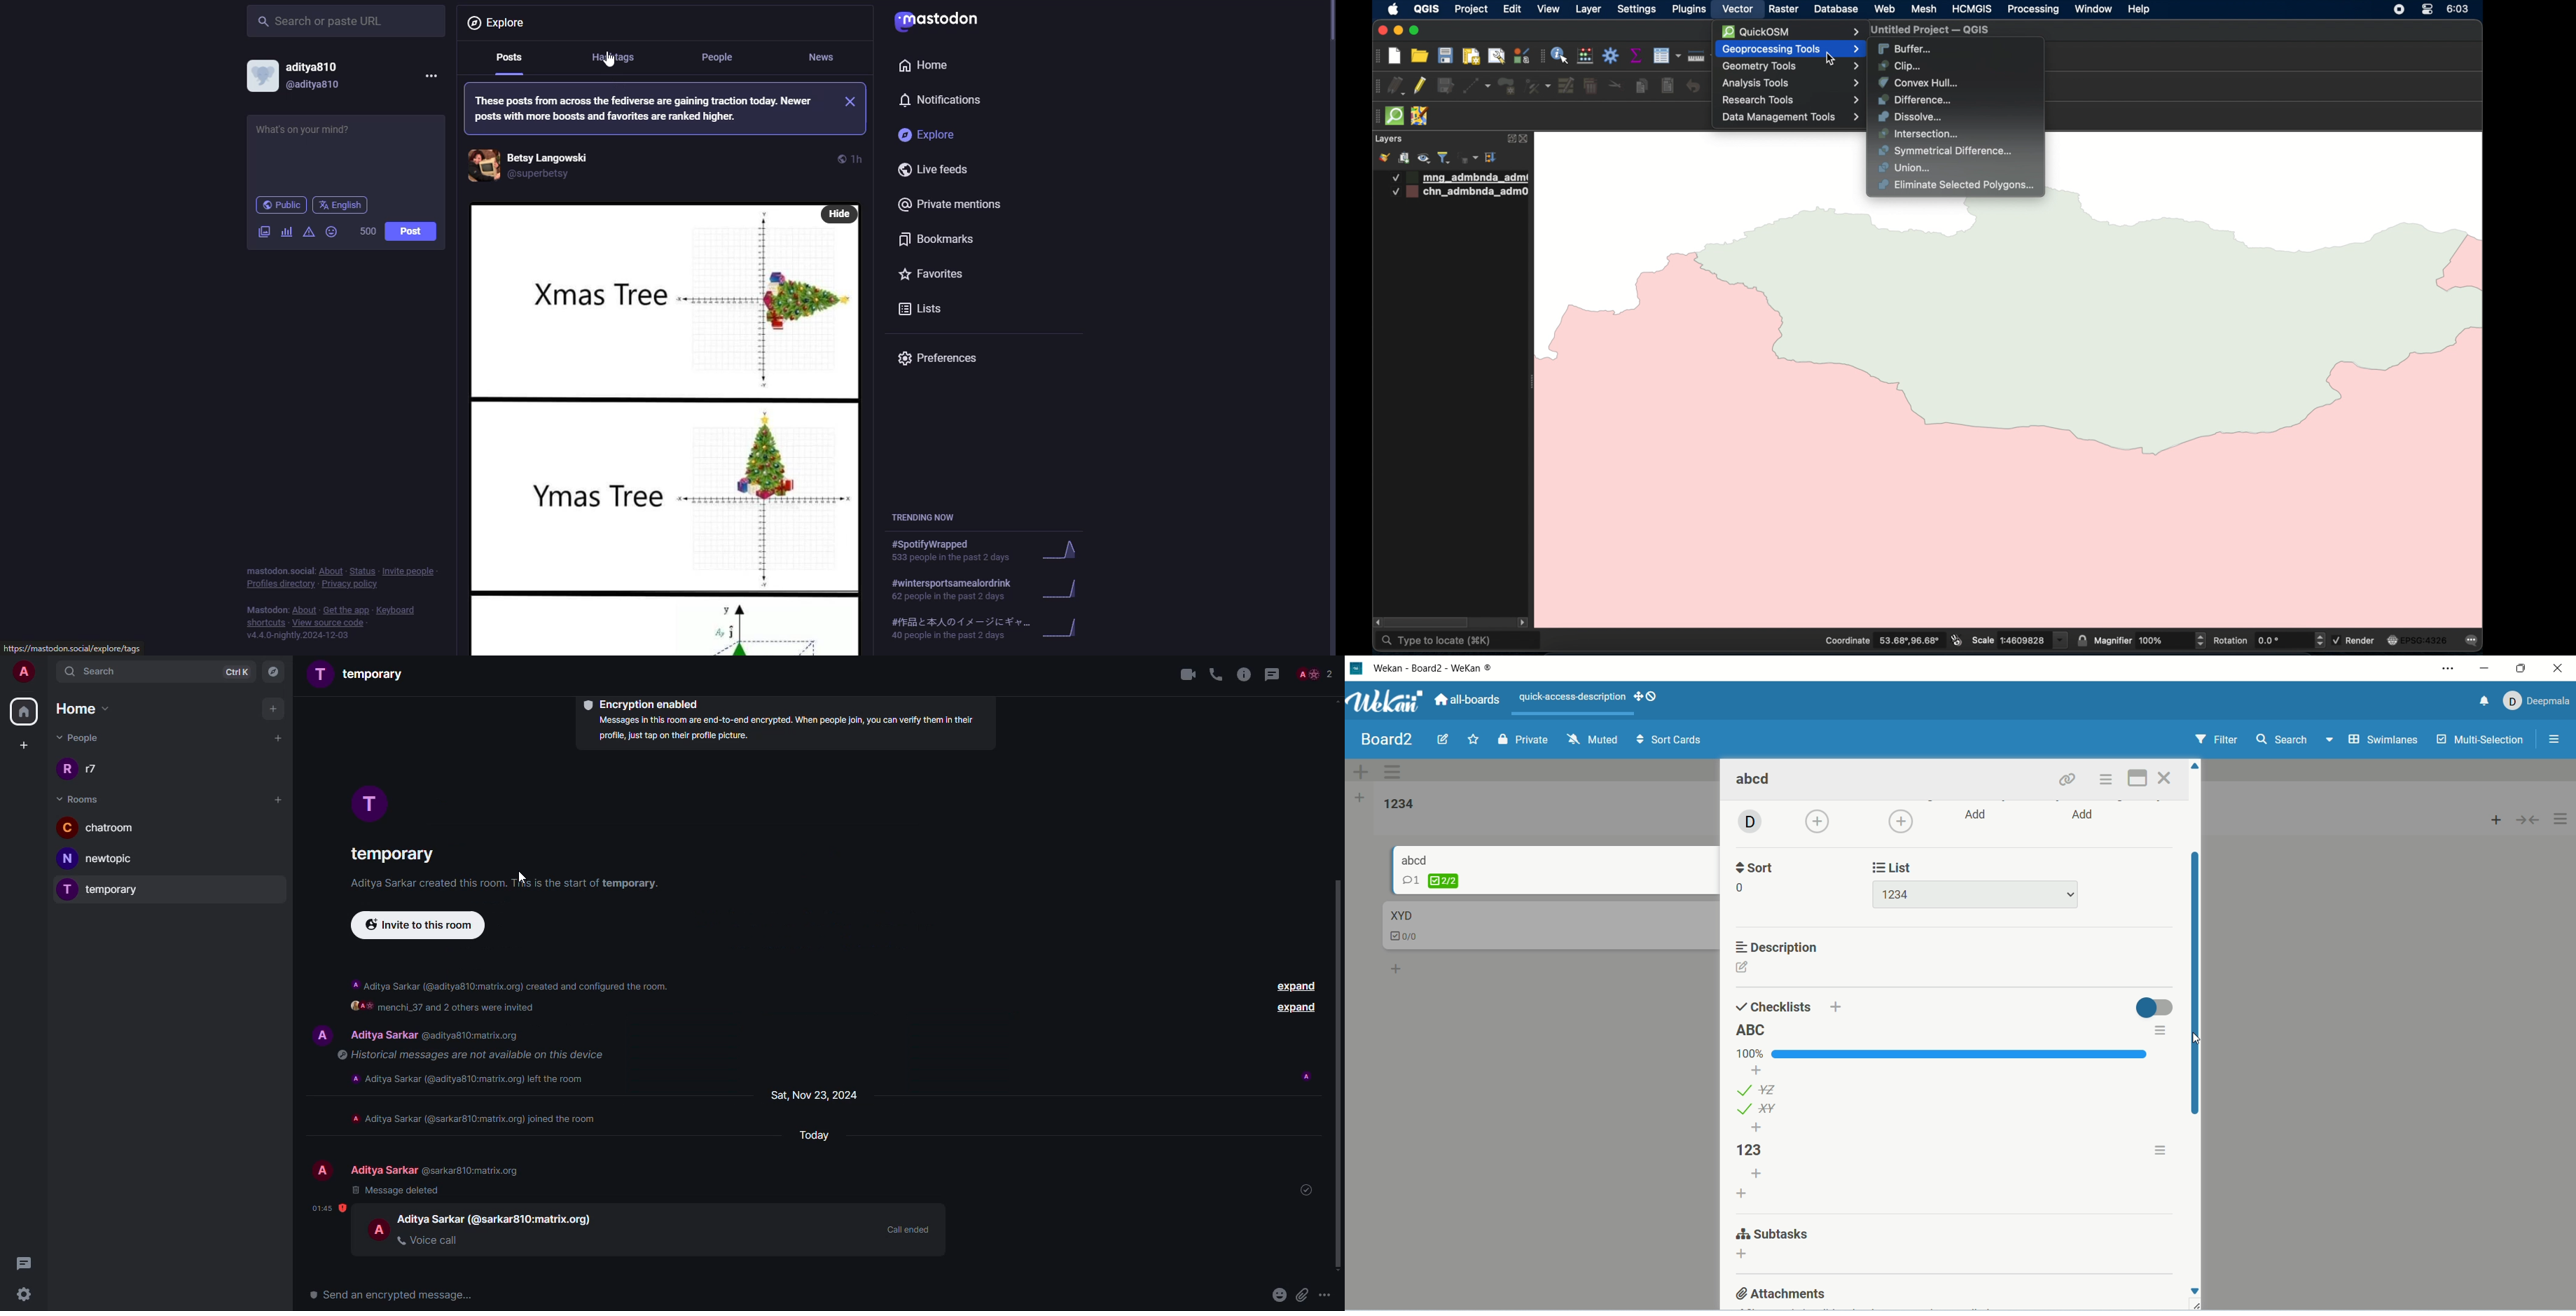 This screenshot has height=1316, width=2576. What do you see at coordinates (363, 673) in the screenshot?
I see `room` at bounding box center [363, 673].